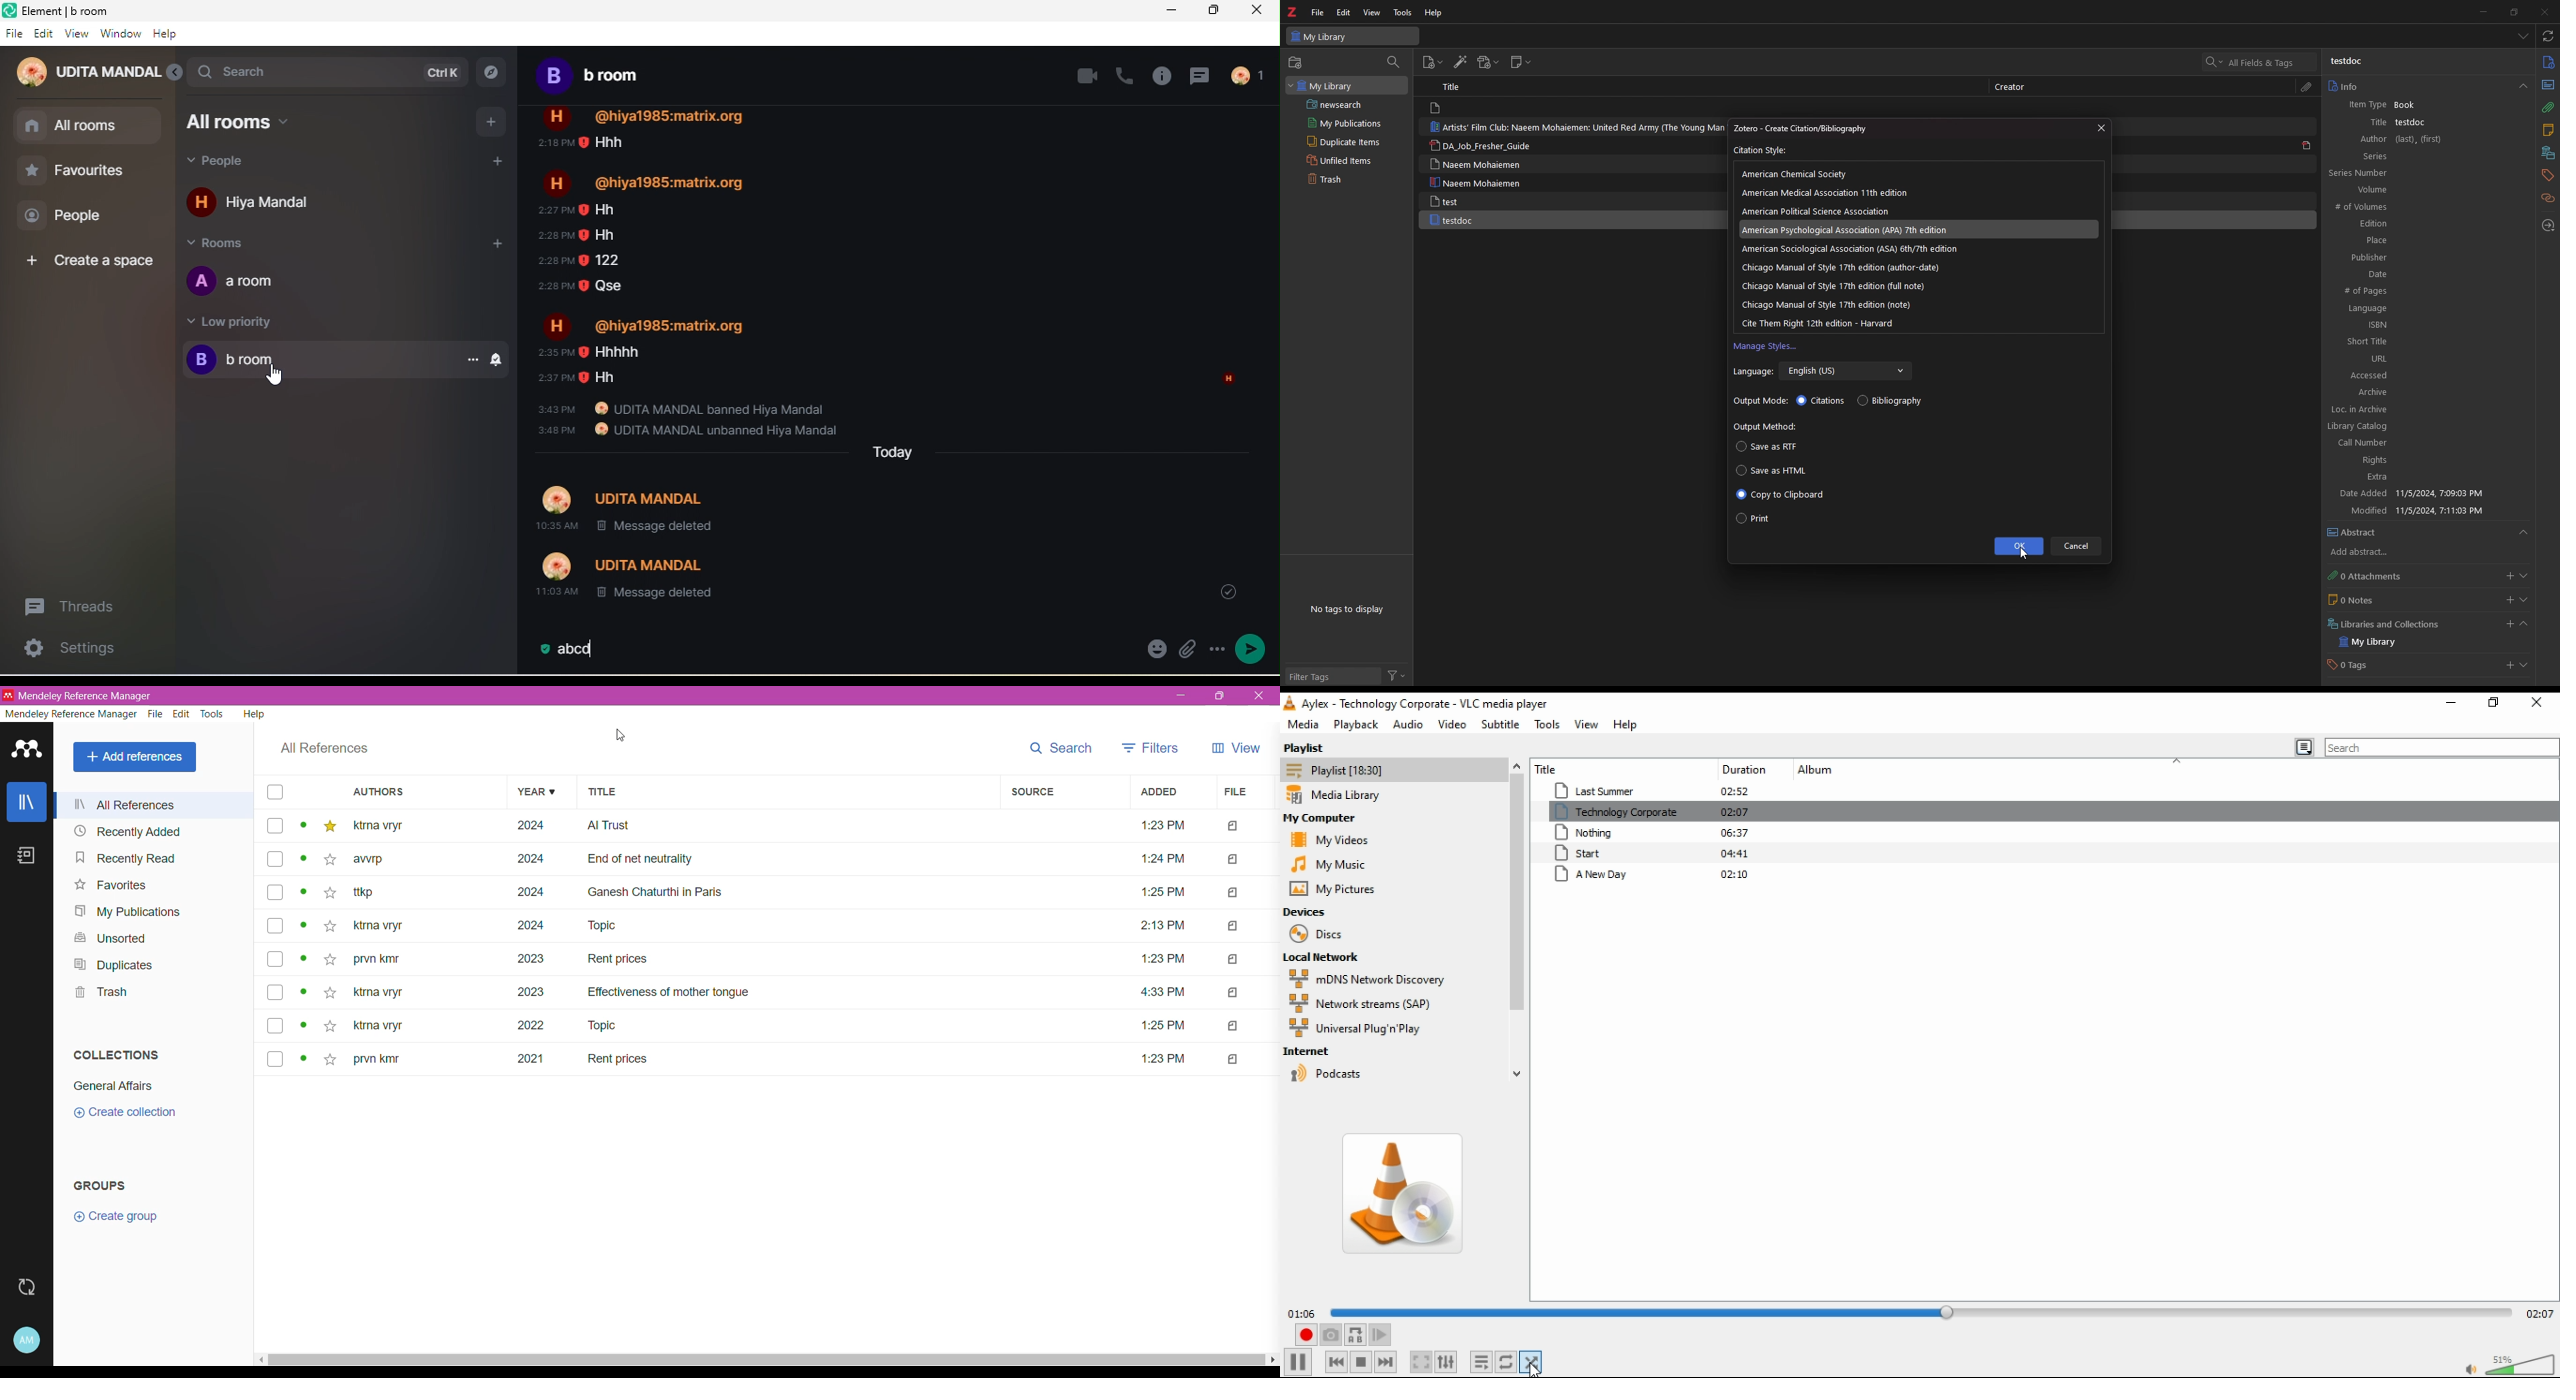  What do you see at coordinates (1767, 427) in the screenshot?
I see `Output method:` at bounding box center [1767, 427].